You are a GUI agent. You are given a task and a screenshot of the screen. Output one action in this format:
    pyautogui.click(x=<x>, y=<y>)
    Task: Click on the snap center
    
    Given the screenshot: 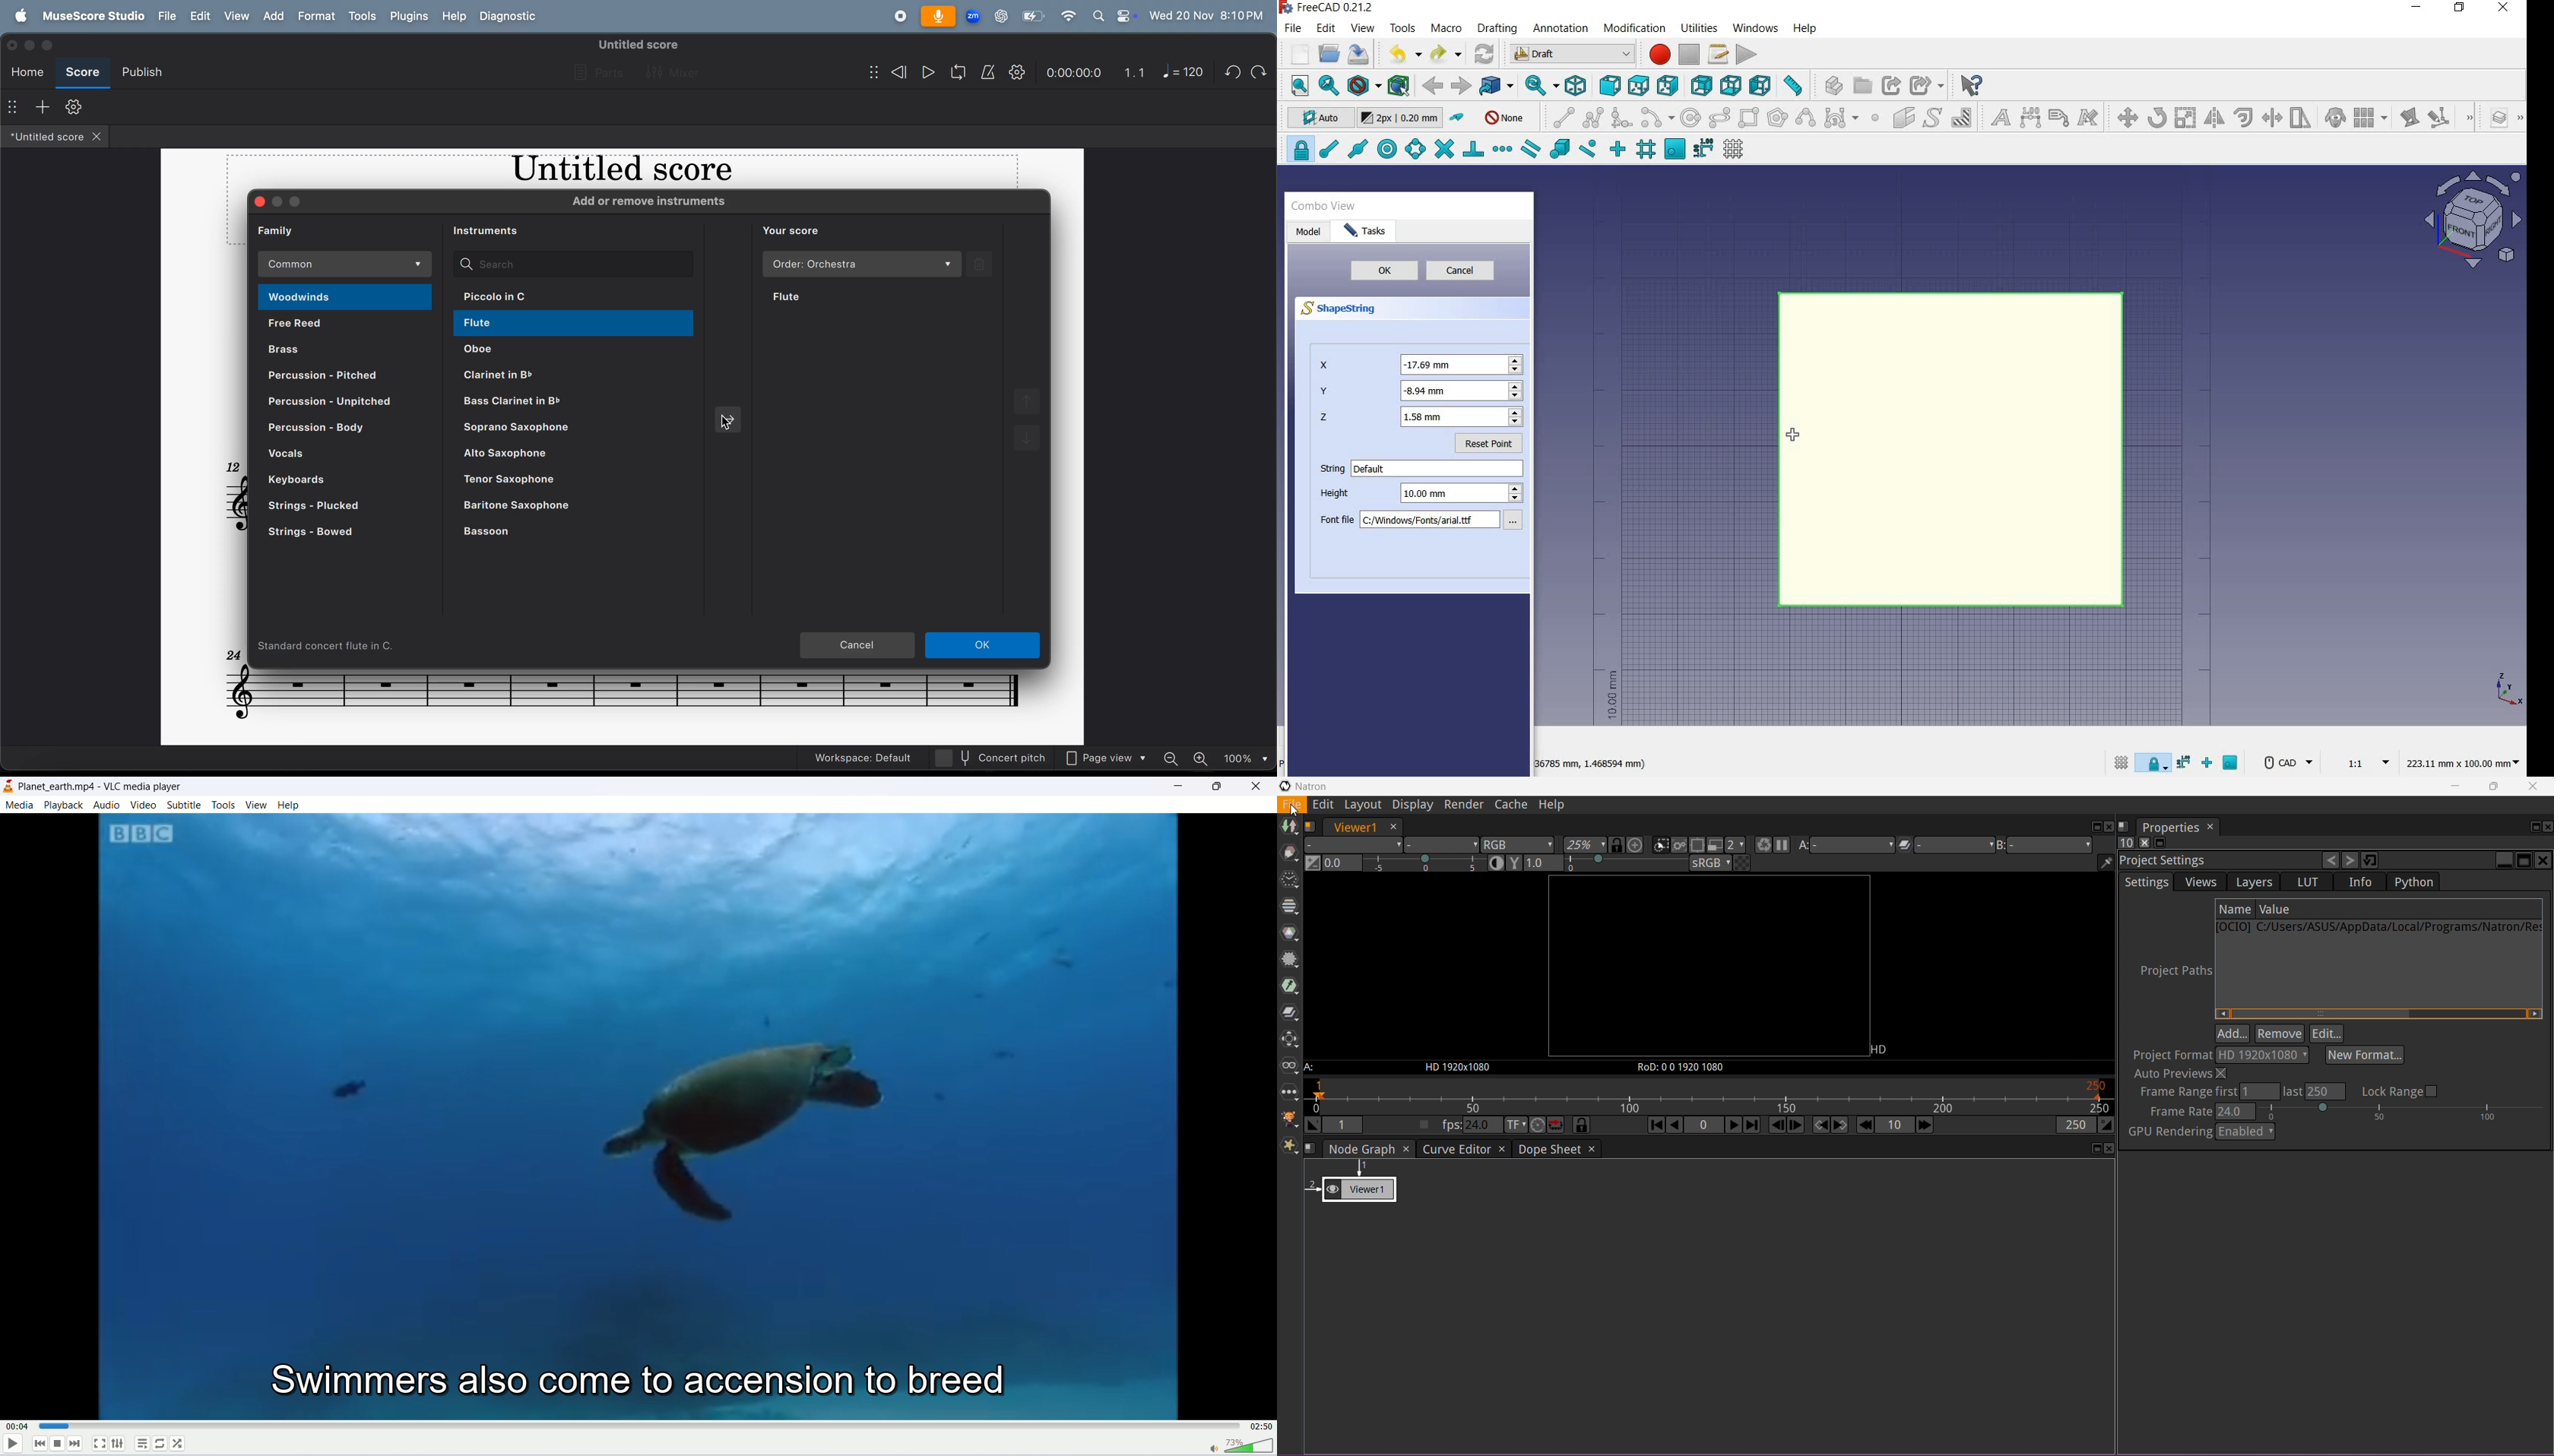 What is the action you would take?
    pyautogui.click(x=1385, y=150)
    